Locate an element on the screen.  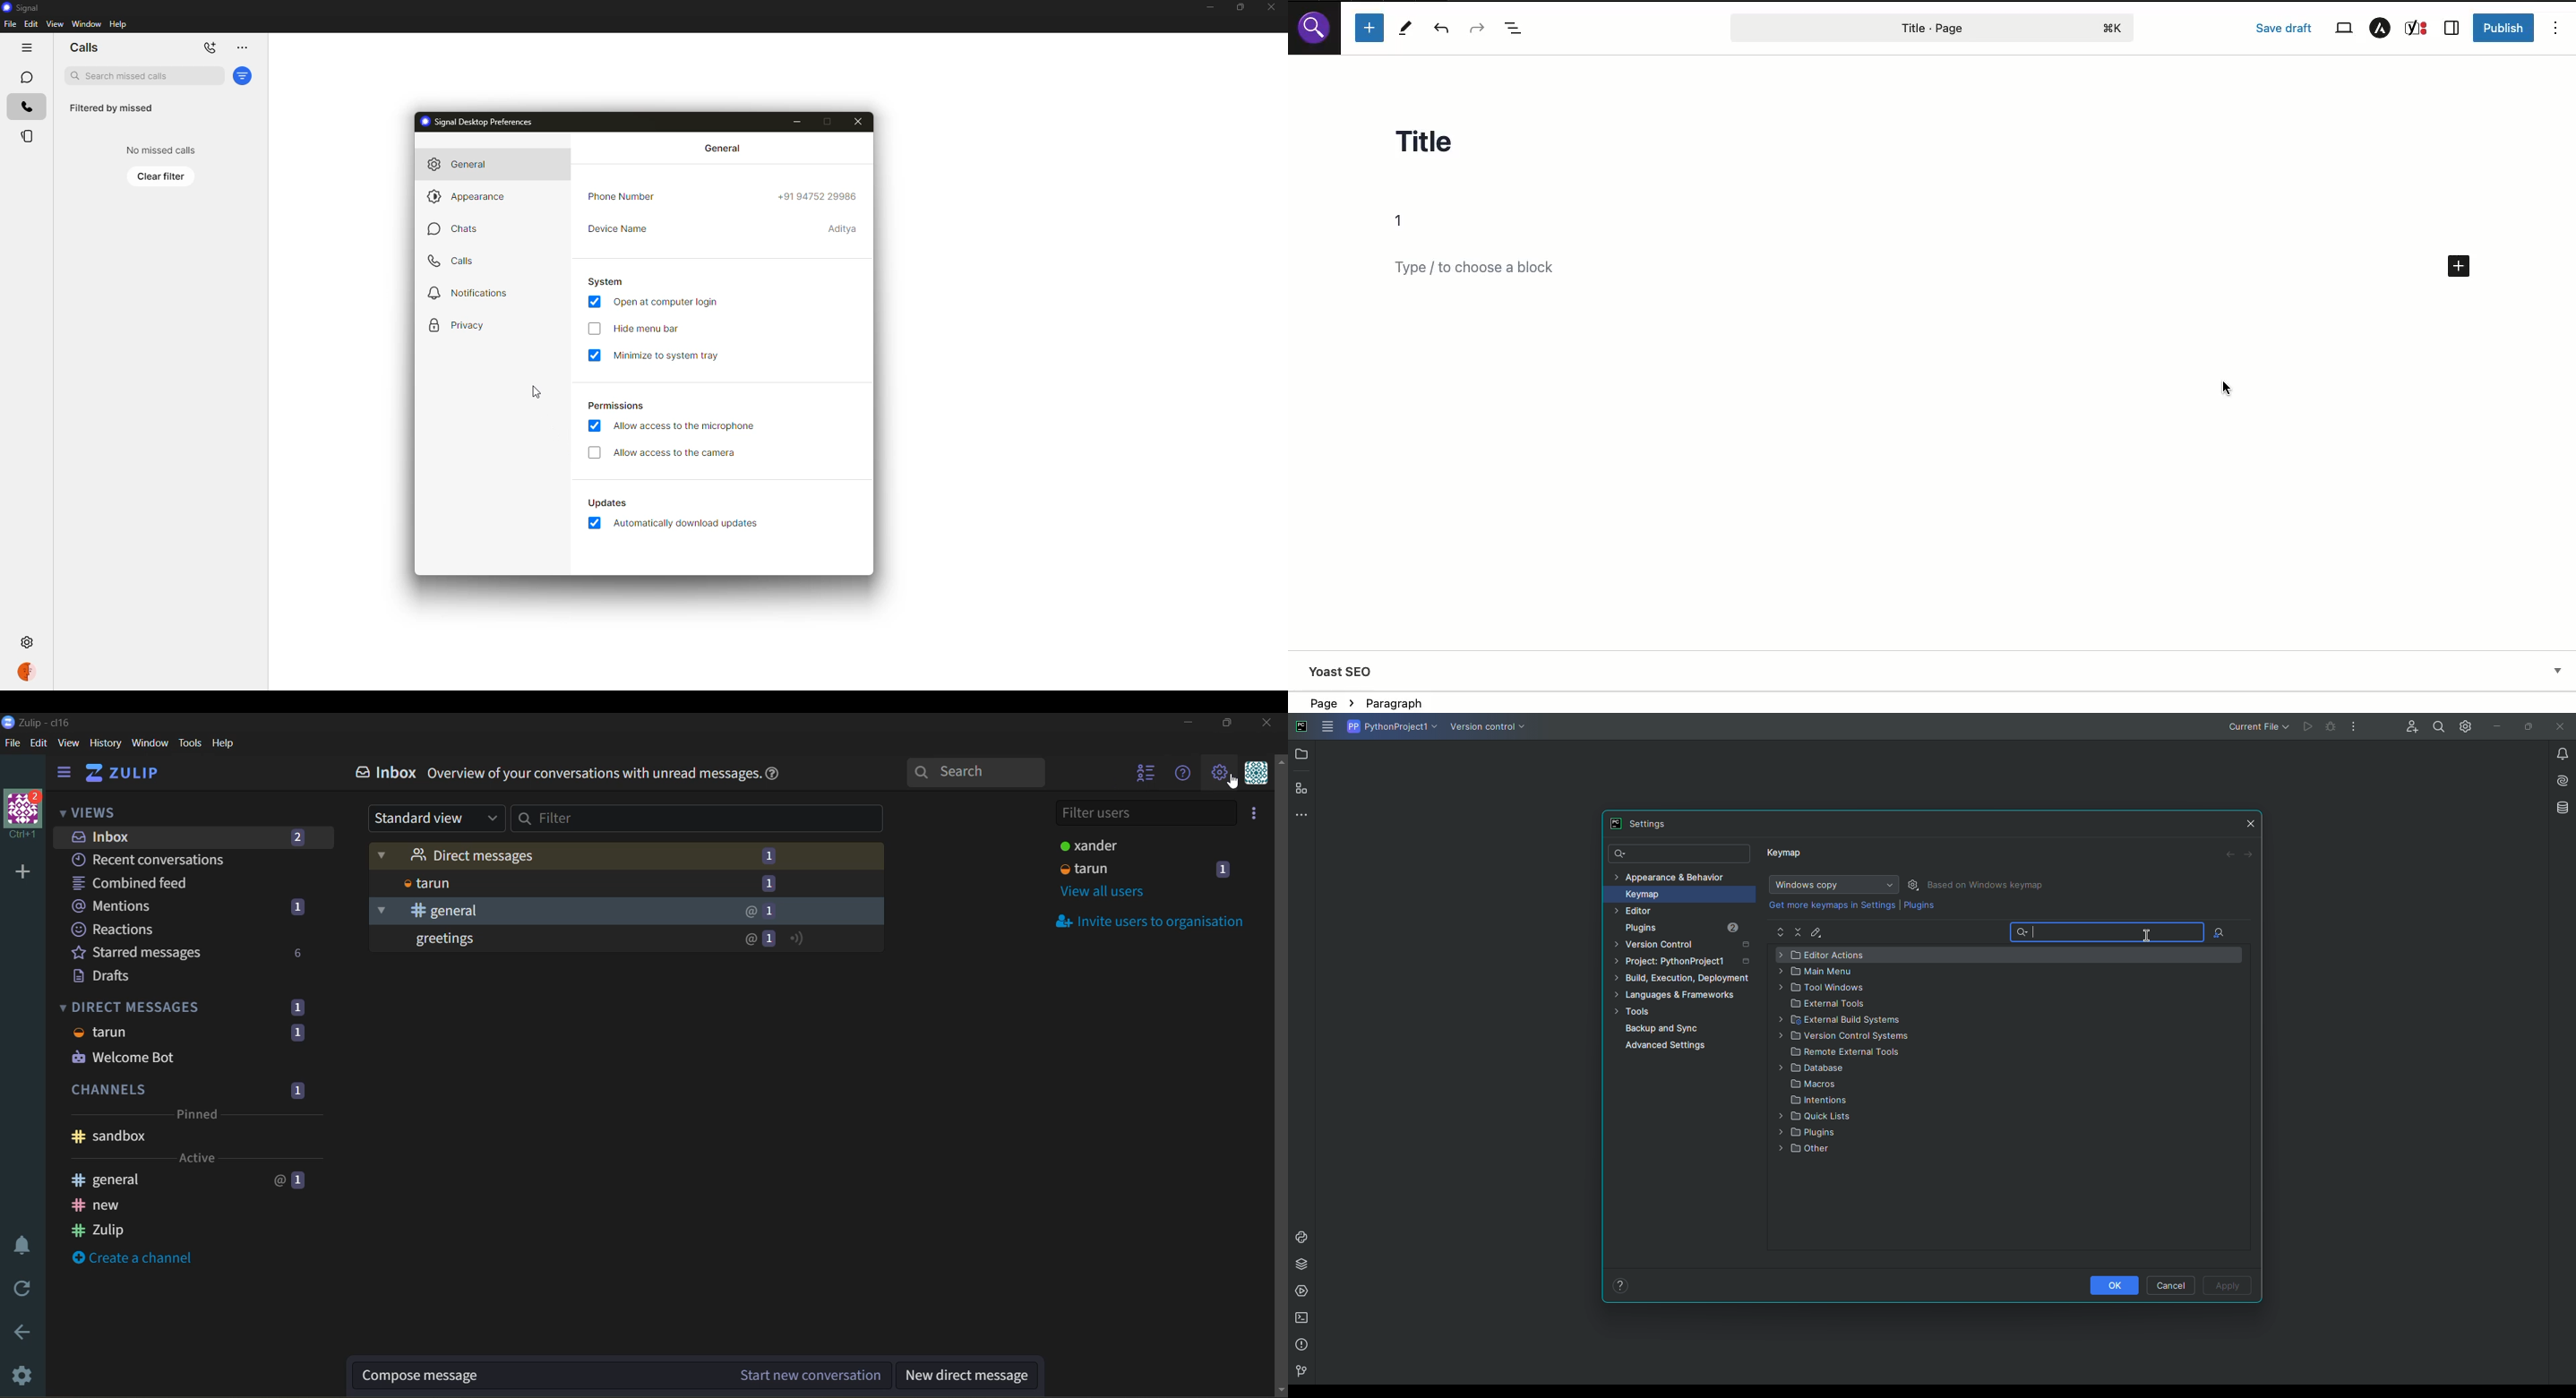
cursor is located at coordinates (537, 392).